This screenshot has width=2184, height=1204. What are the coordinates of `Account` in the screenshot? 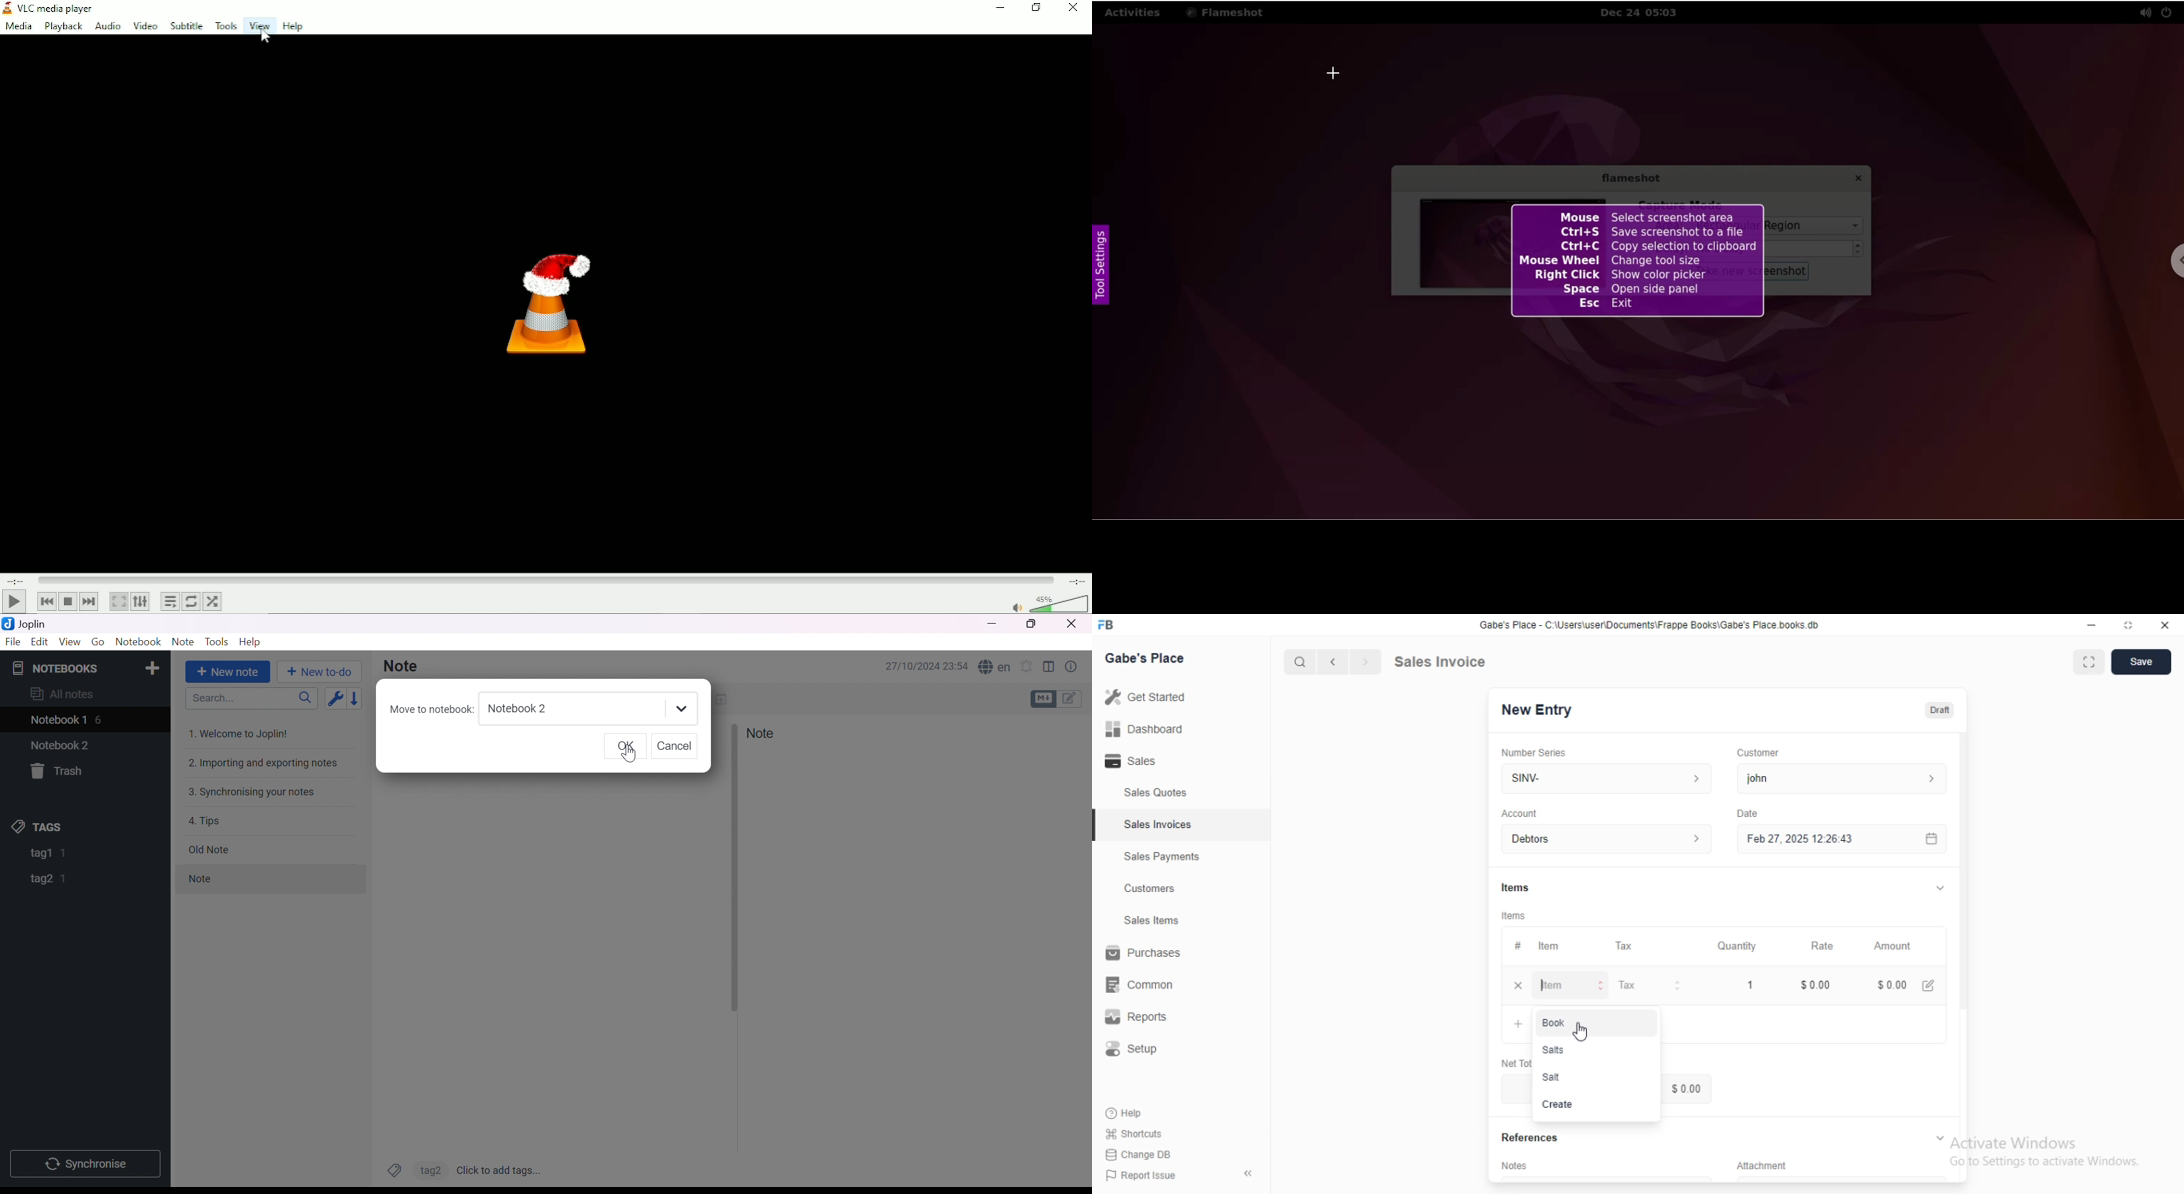 It's located at (1519, 813).